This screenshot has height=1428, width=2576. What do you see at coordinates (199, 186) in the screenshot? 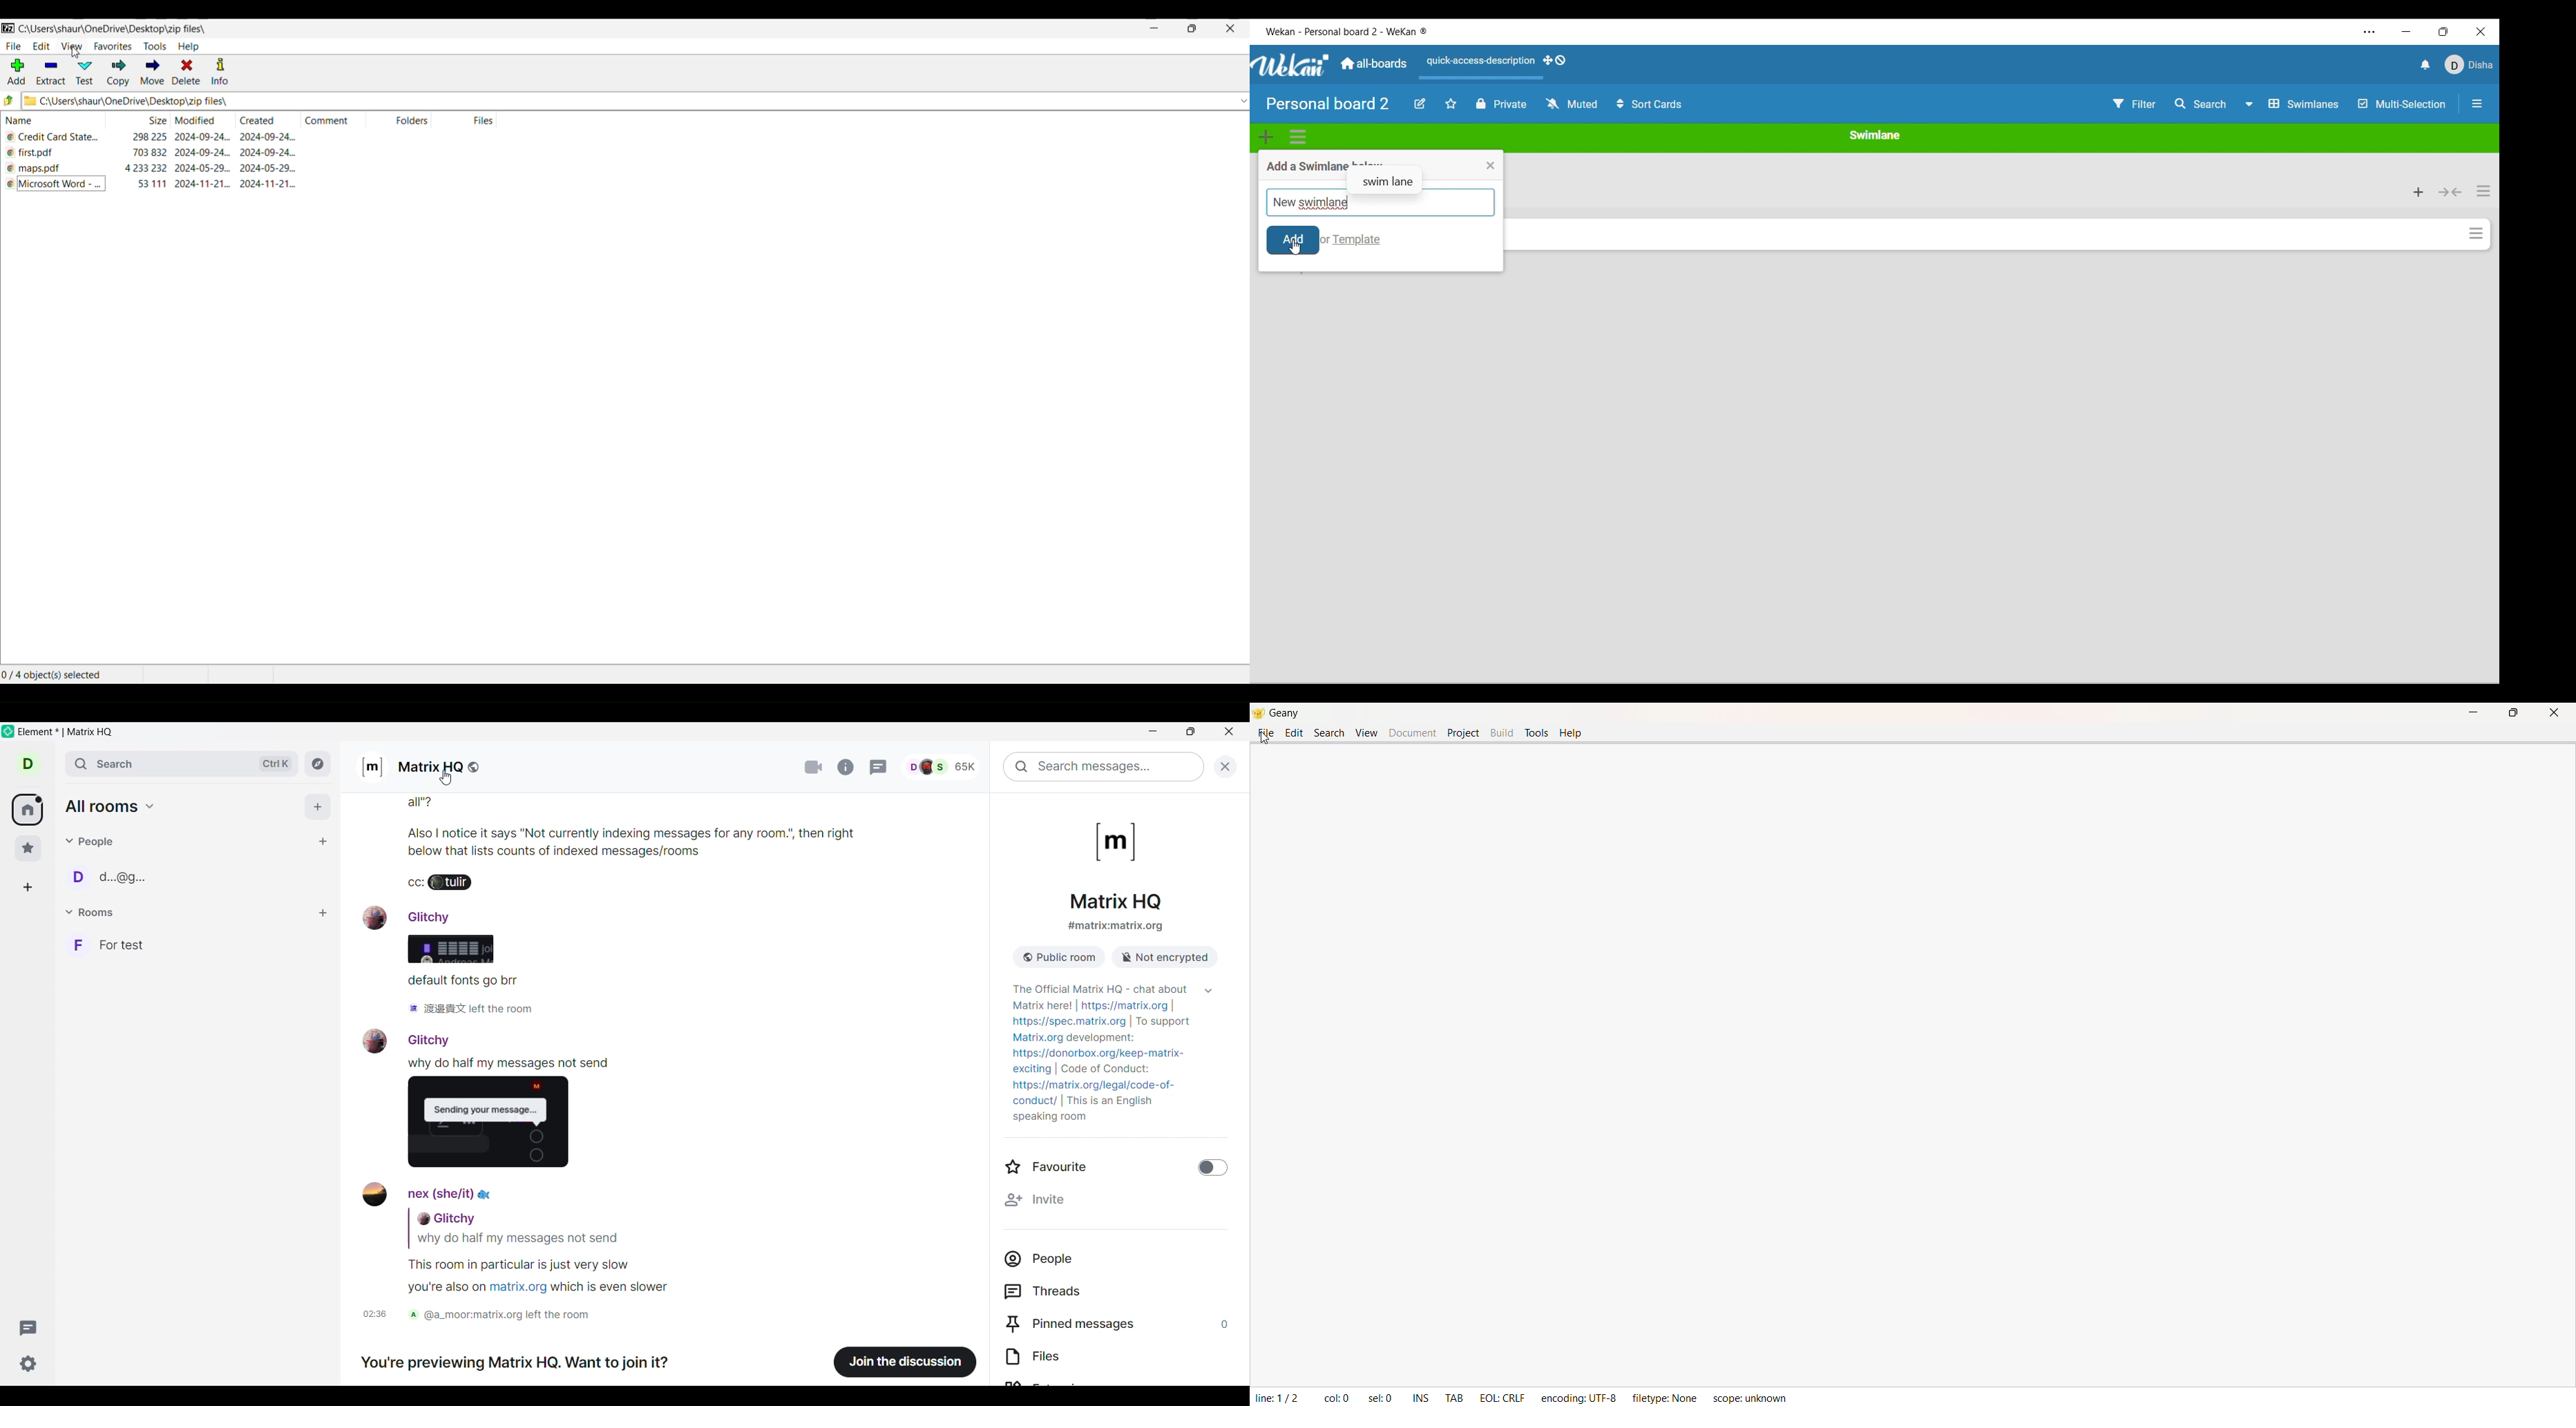
I see `modification date` at bounding box center [199, 186].